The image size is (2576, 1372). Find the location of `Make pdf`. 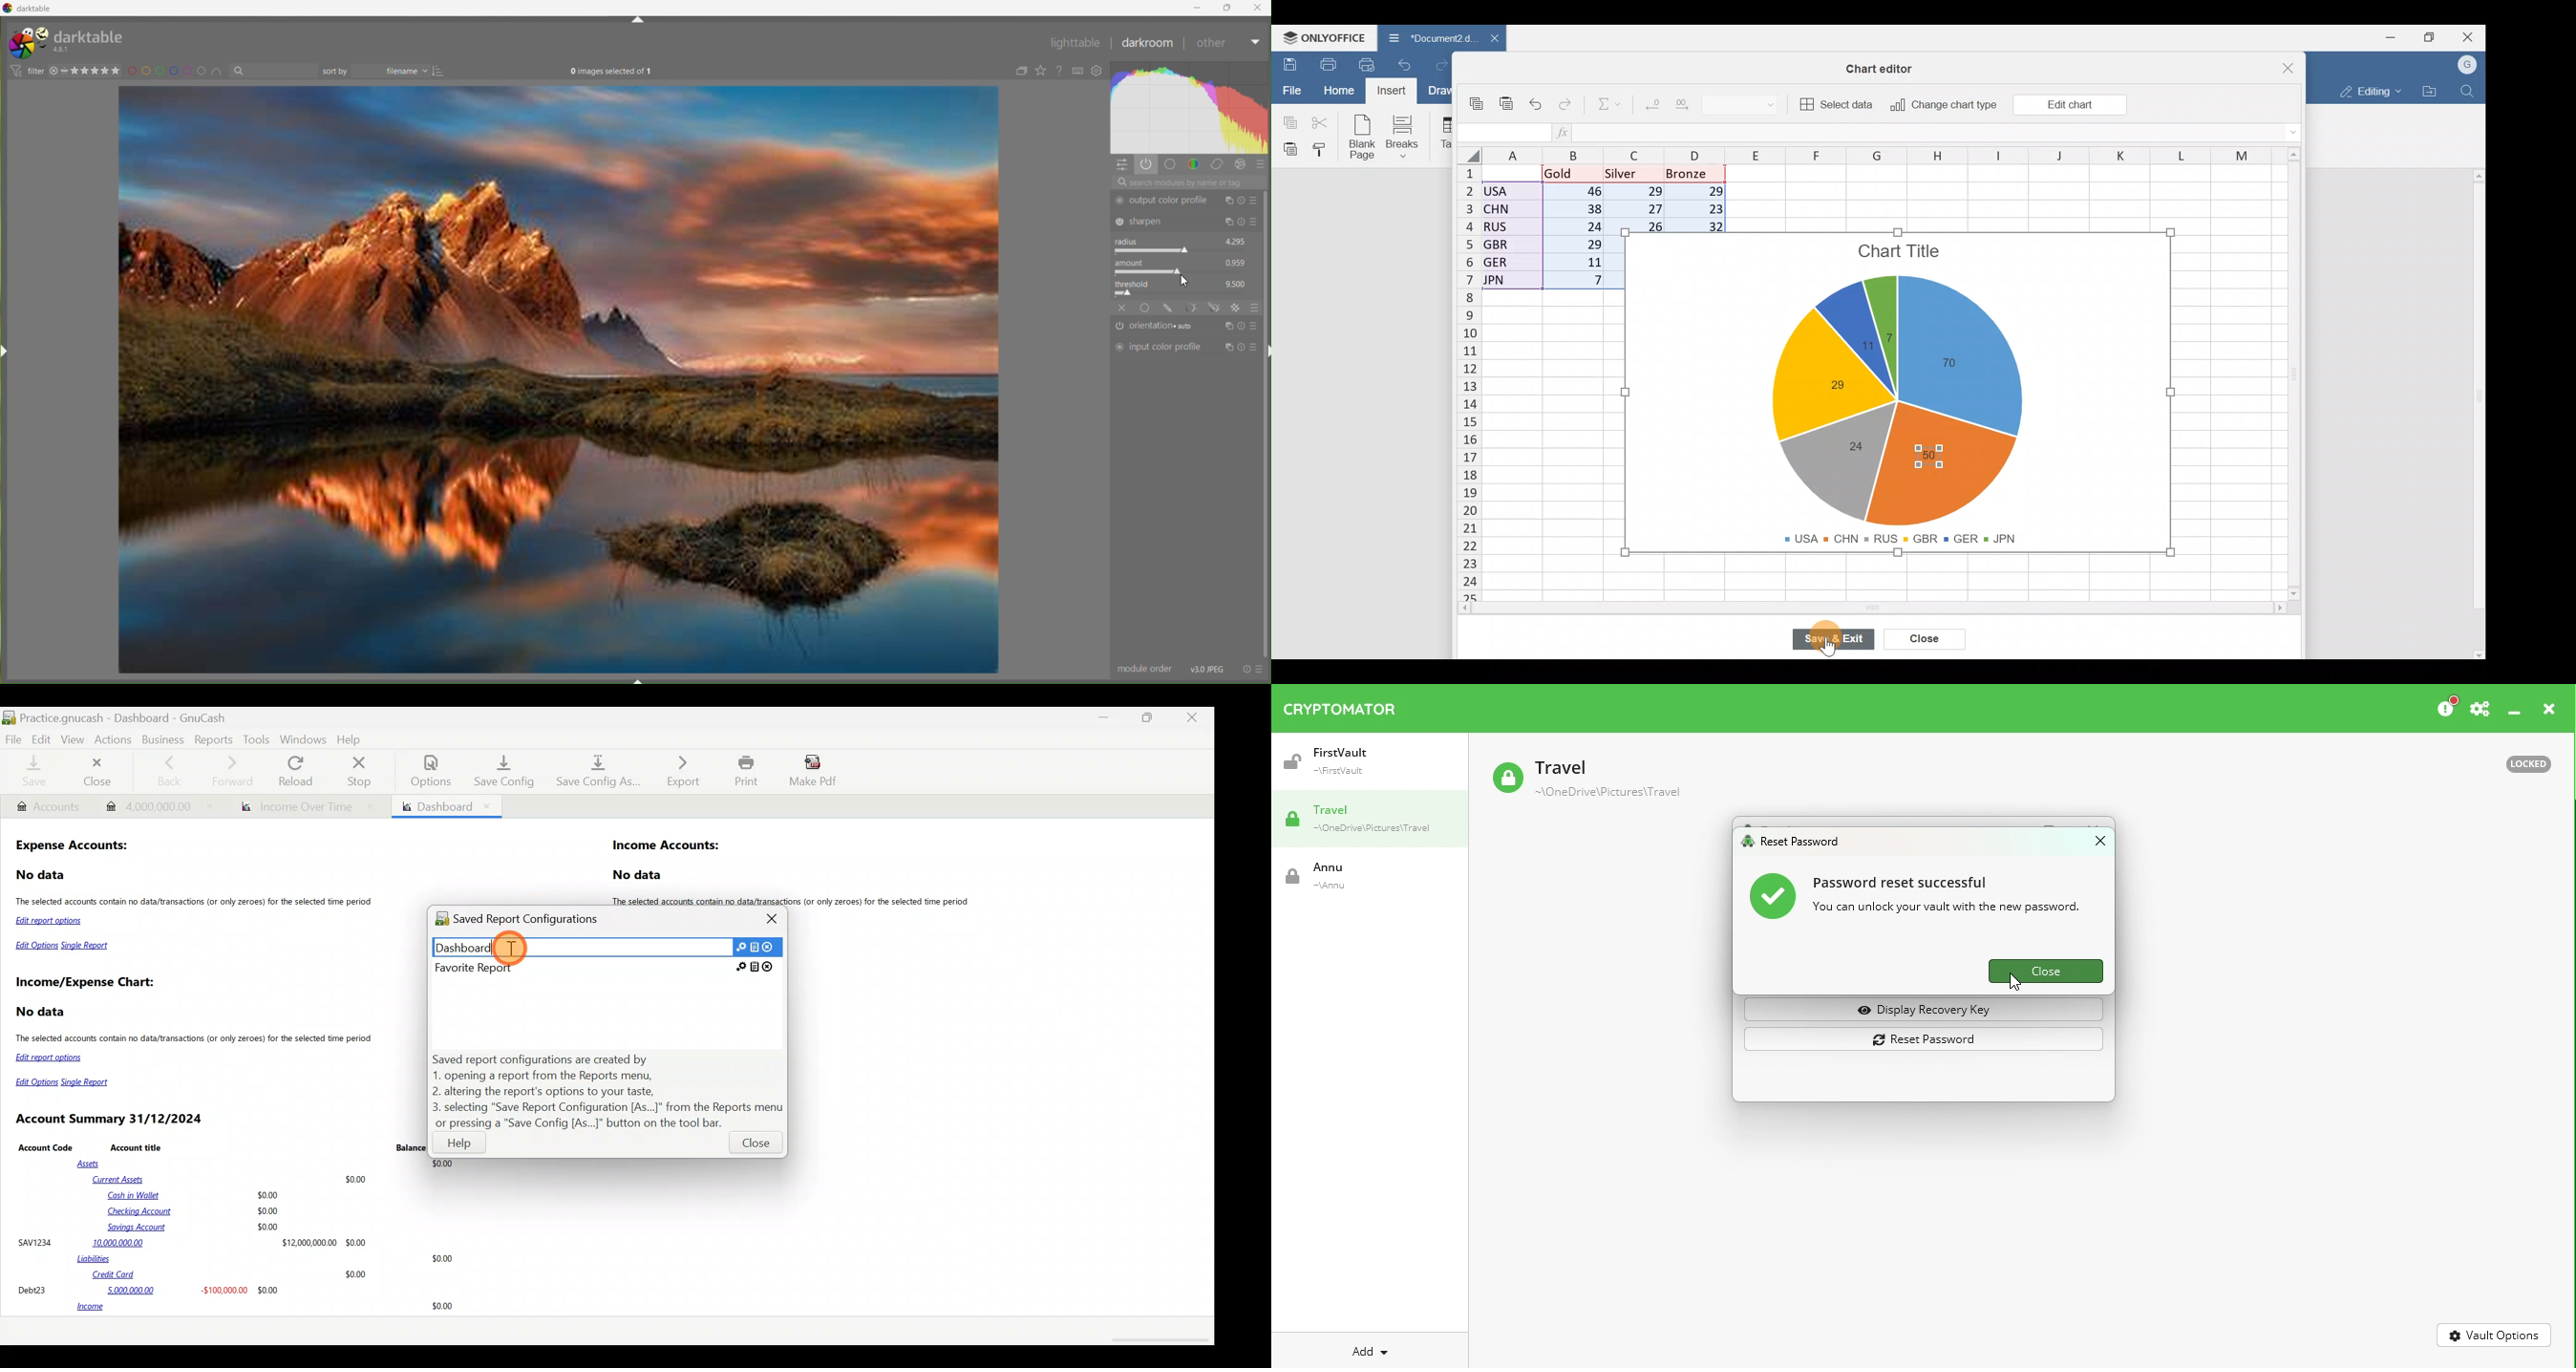

Make pdf is located at coordinates (817, 773).